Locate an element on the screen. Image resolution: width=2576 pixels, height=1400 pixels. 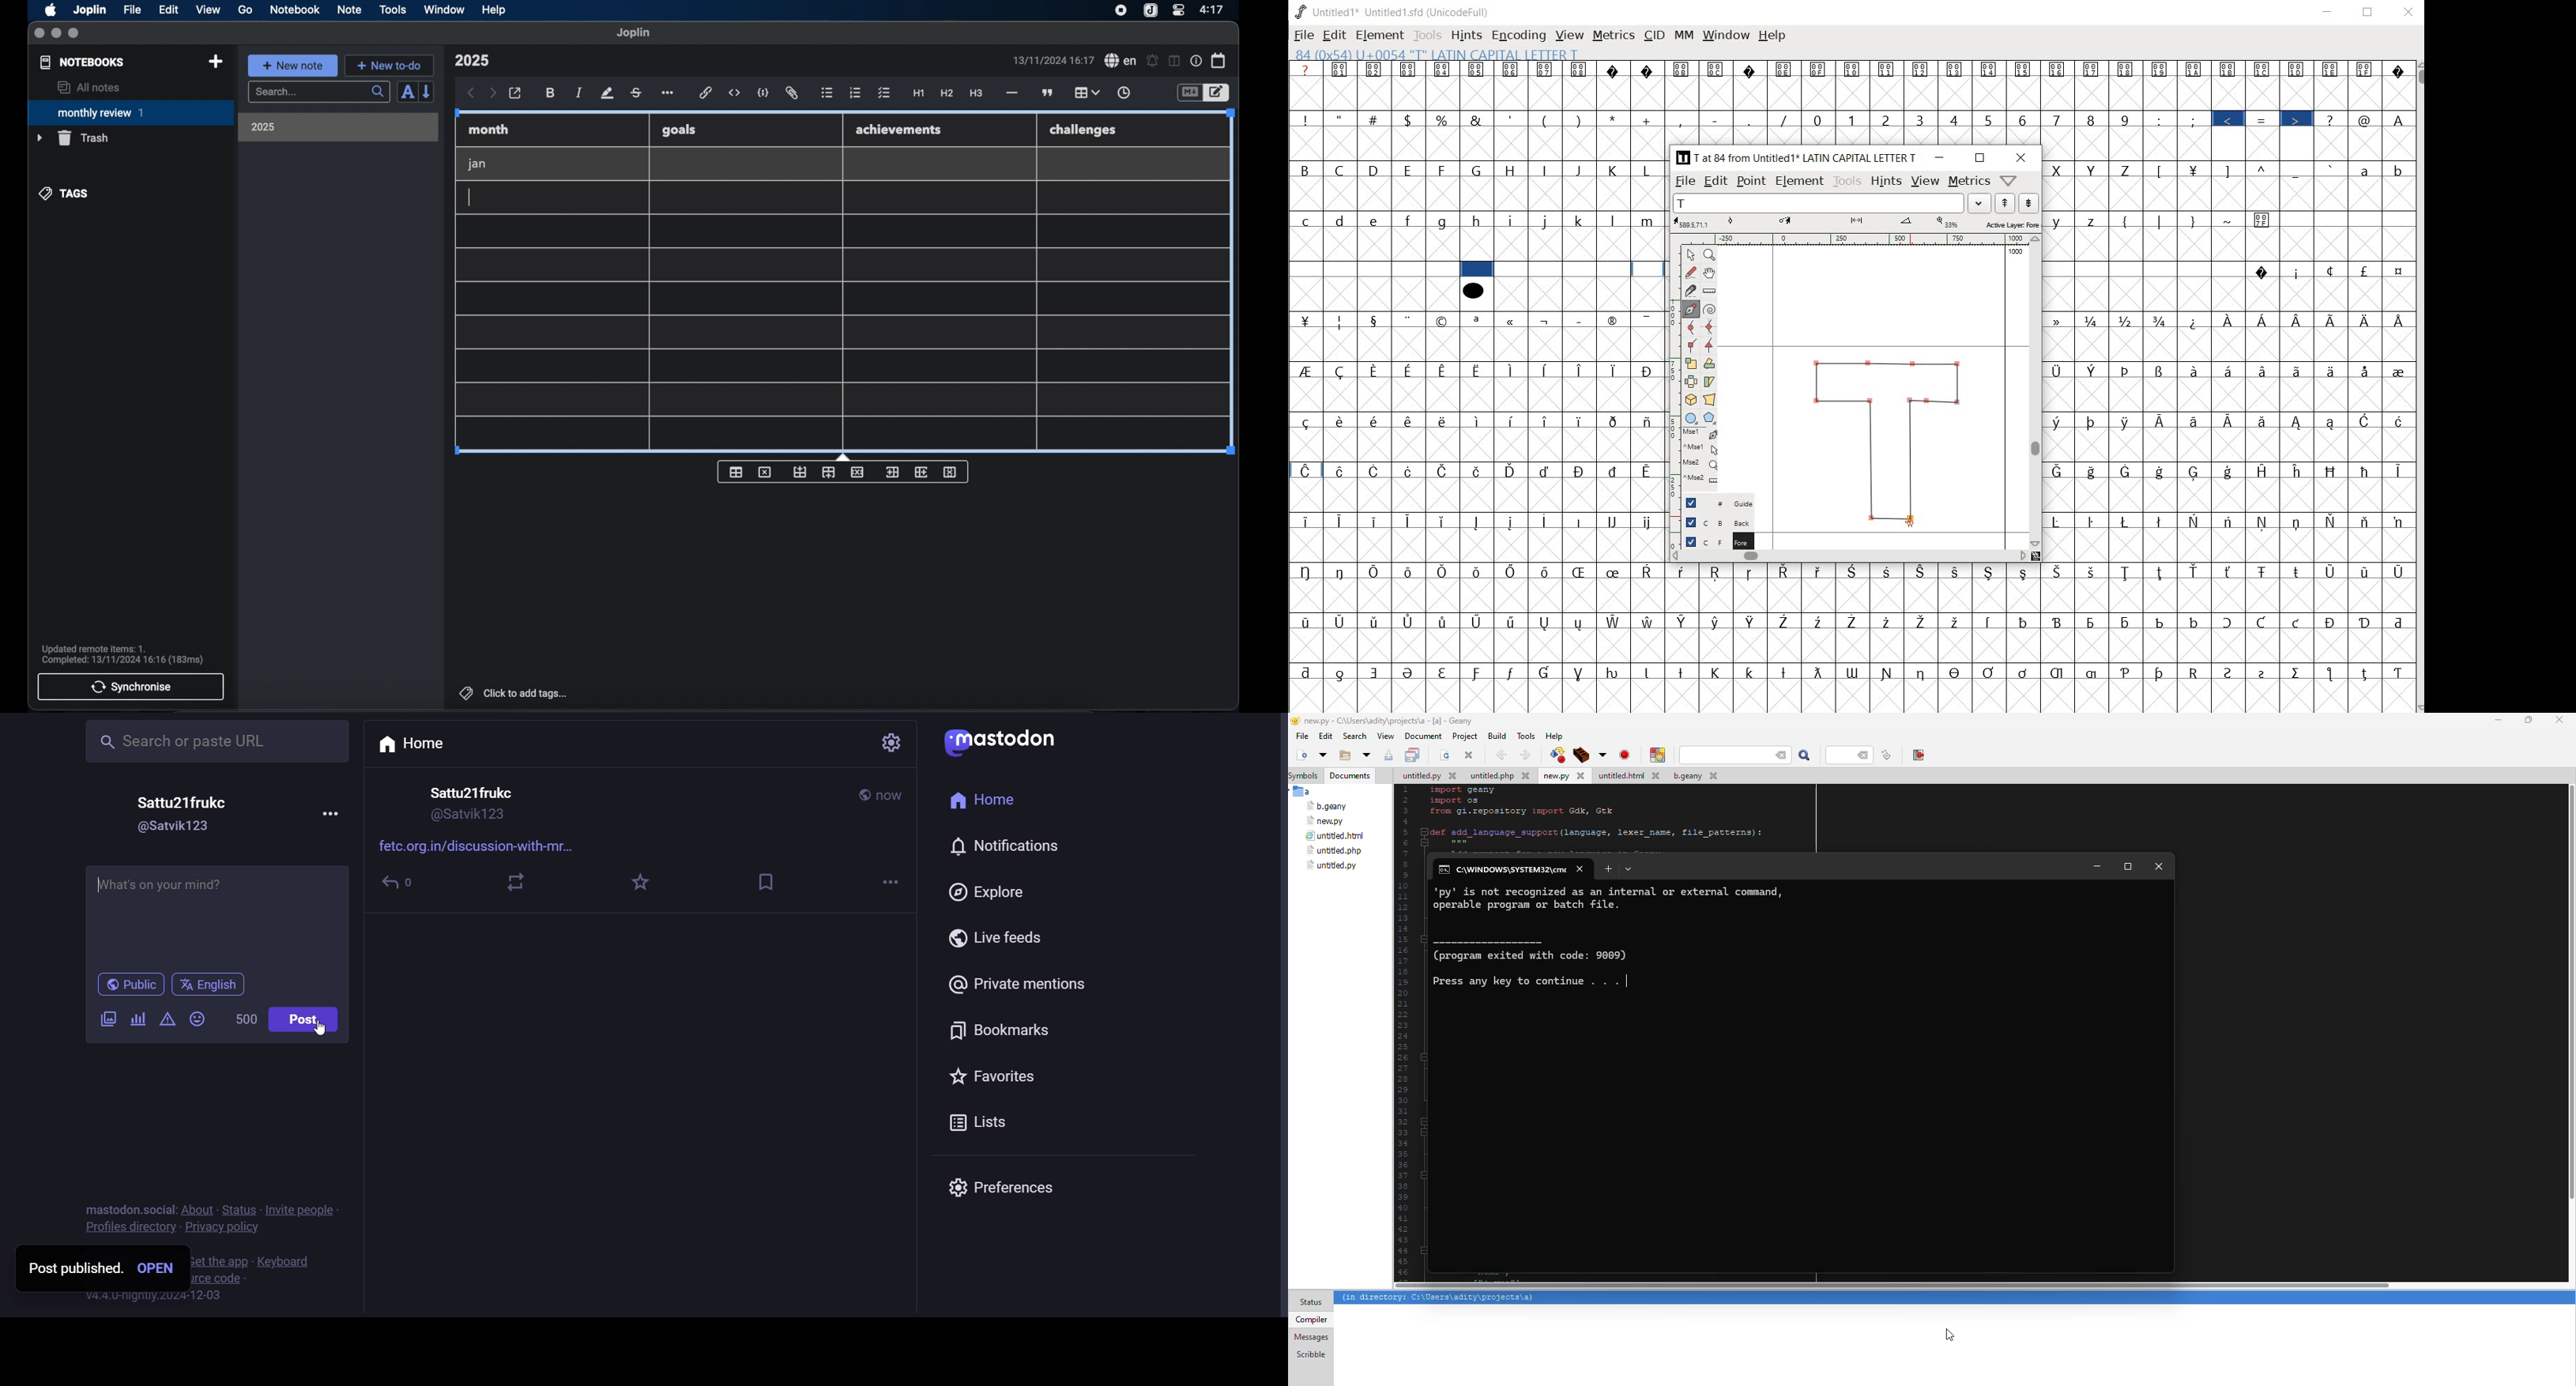
Symbol is located at coordinates (1649, 671).